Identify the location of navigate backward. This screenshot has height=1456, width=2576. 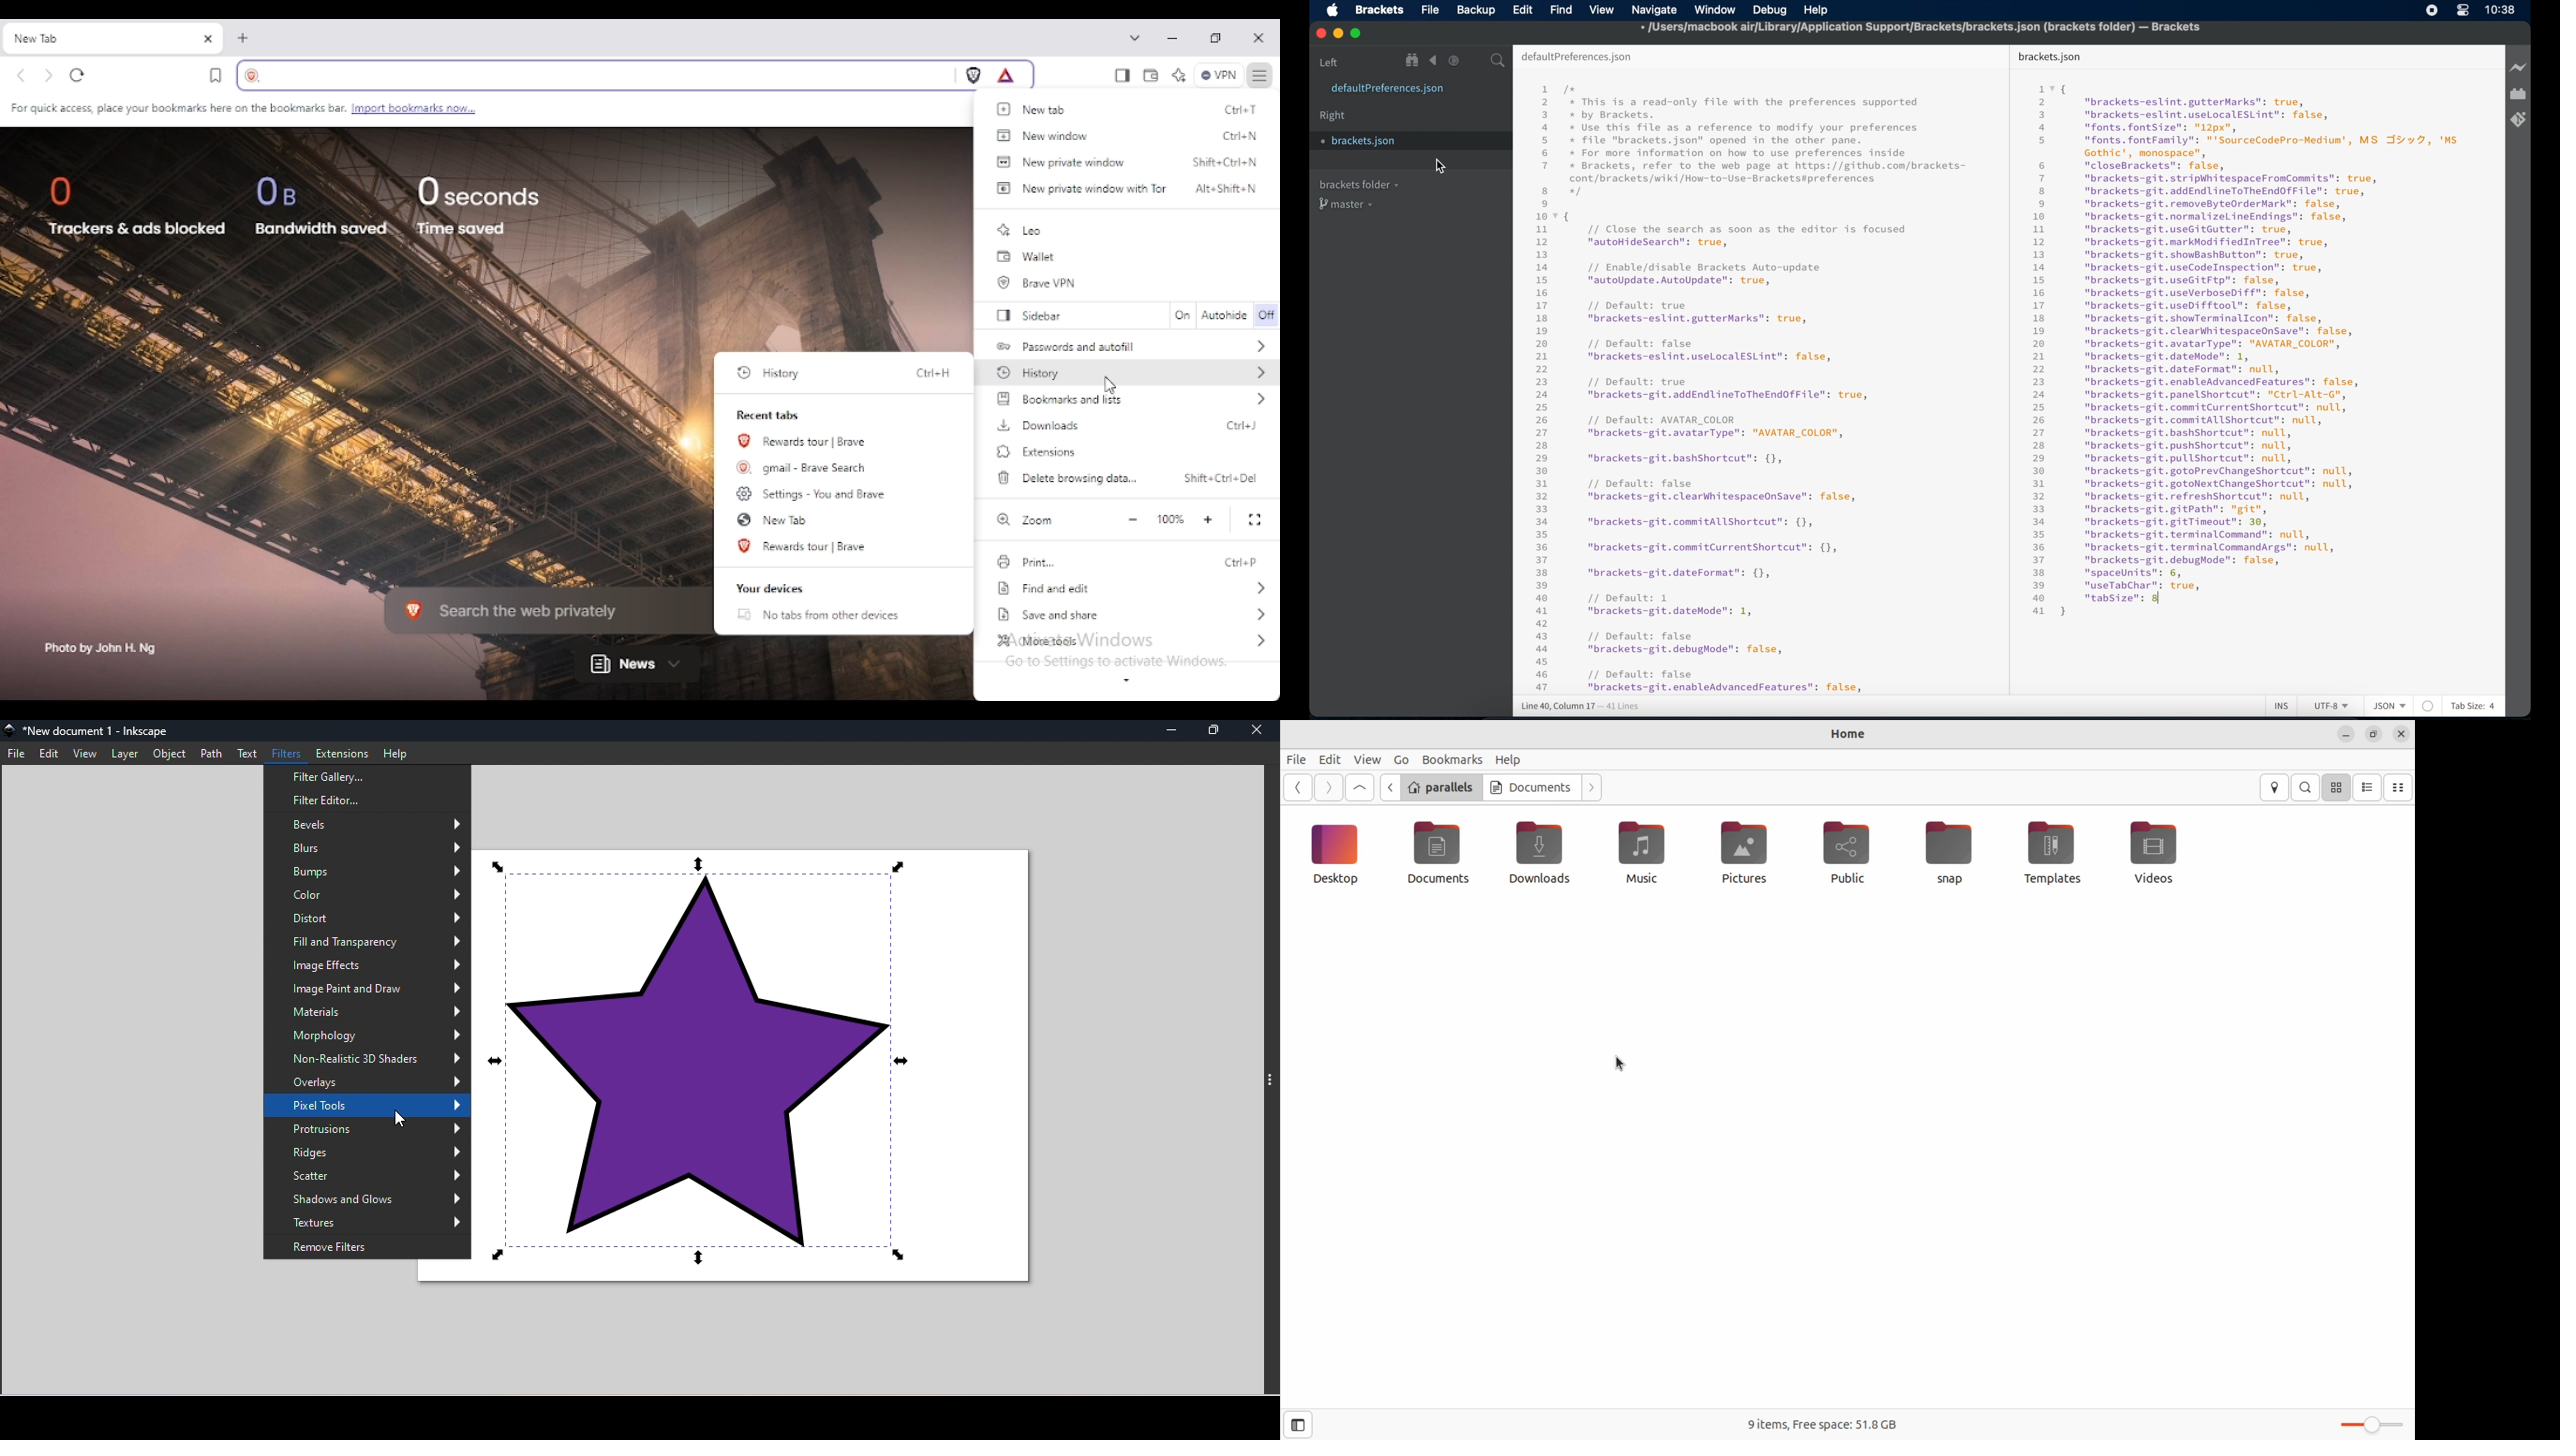
(1433, 61).